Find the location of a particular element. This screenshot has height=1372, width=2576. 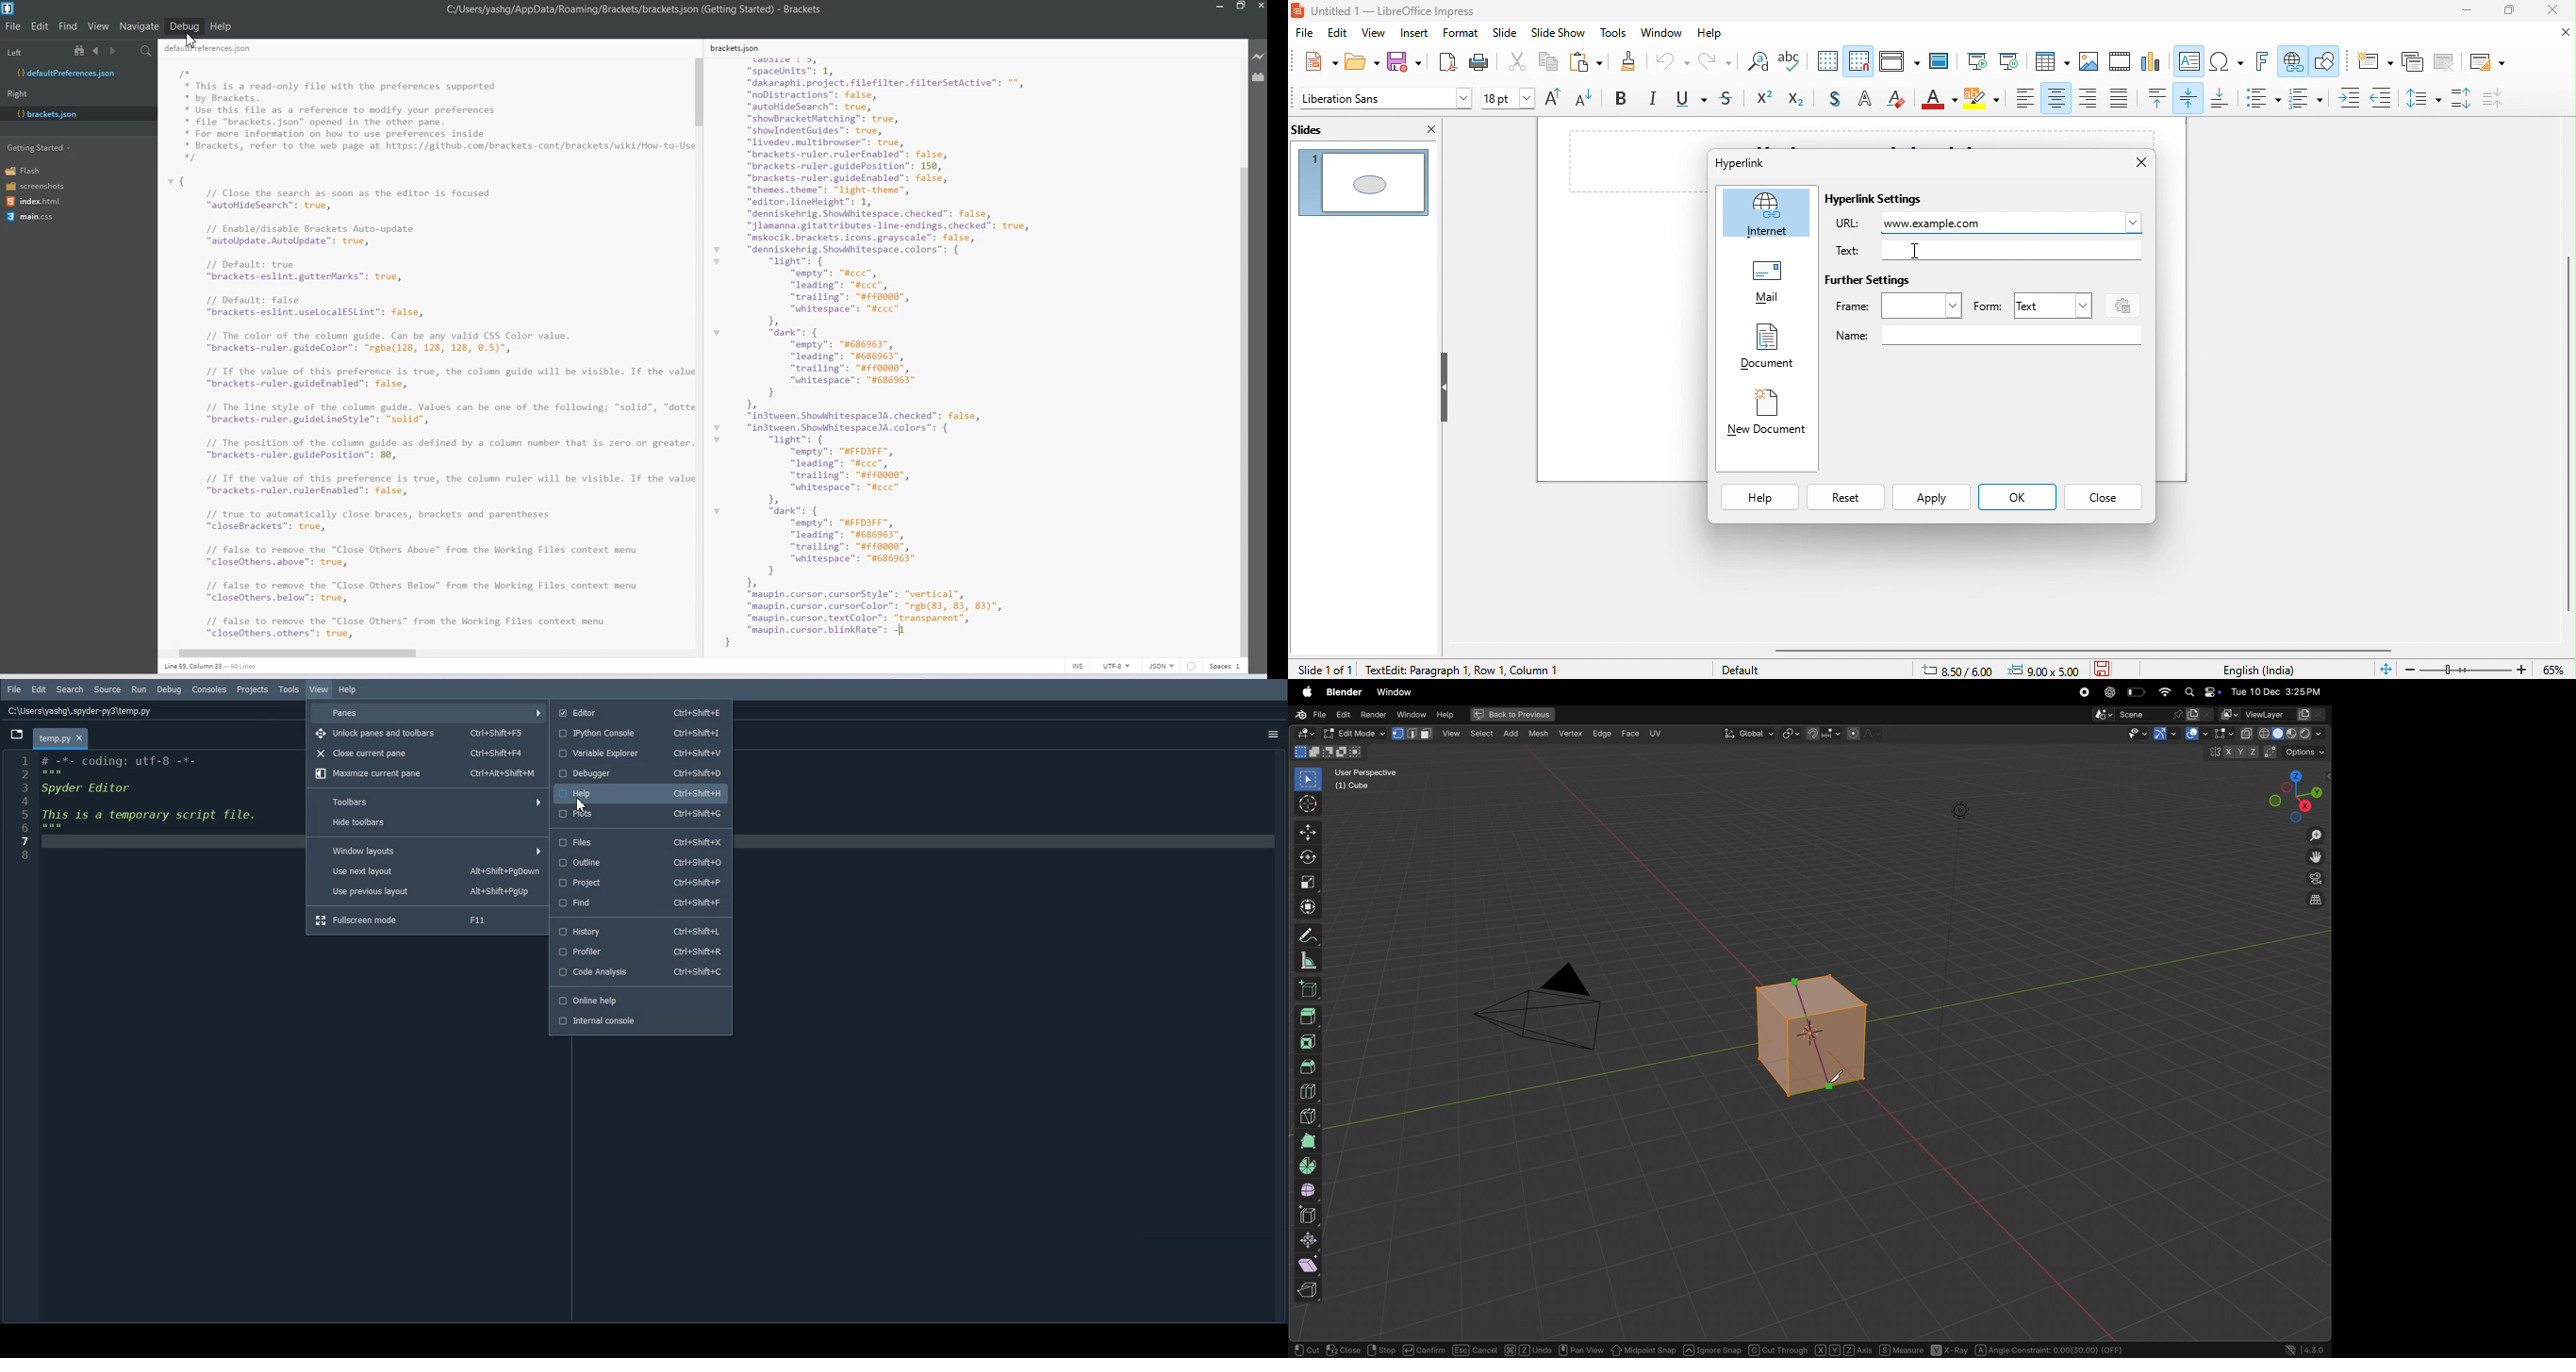

close is located at coordinates (1428, 129).